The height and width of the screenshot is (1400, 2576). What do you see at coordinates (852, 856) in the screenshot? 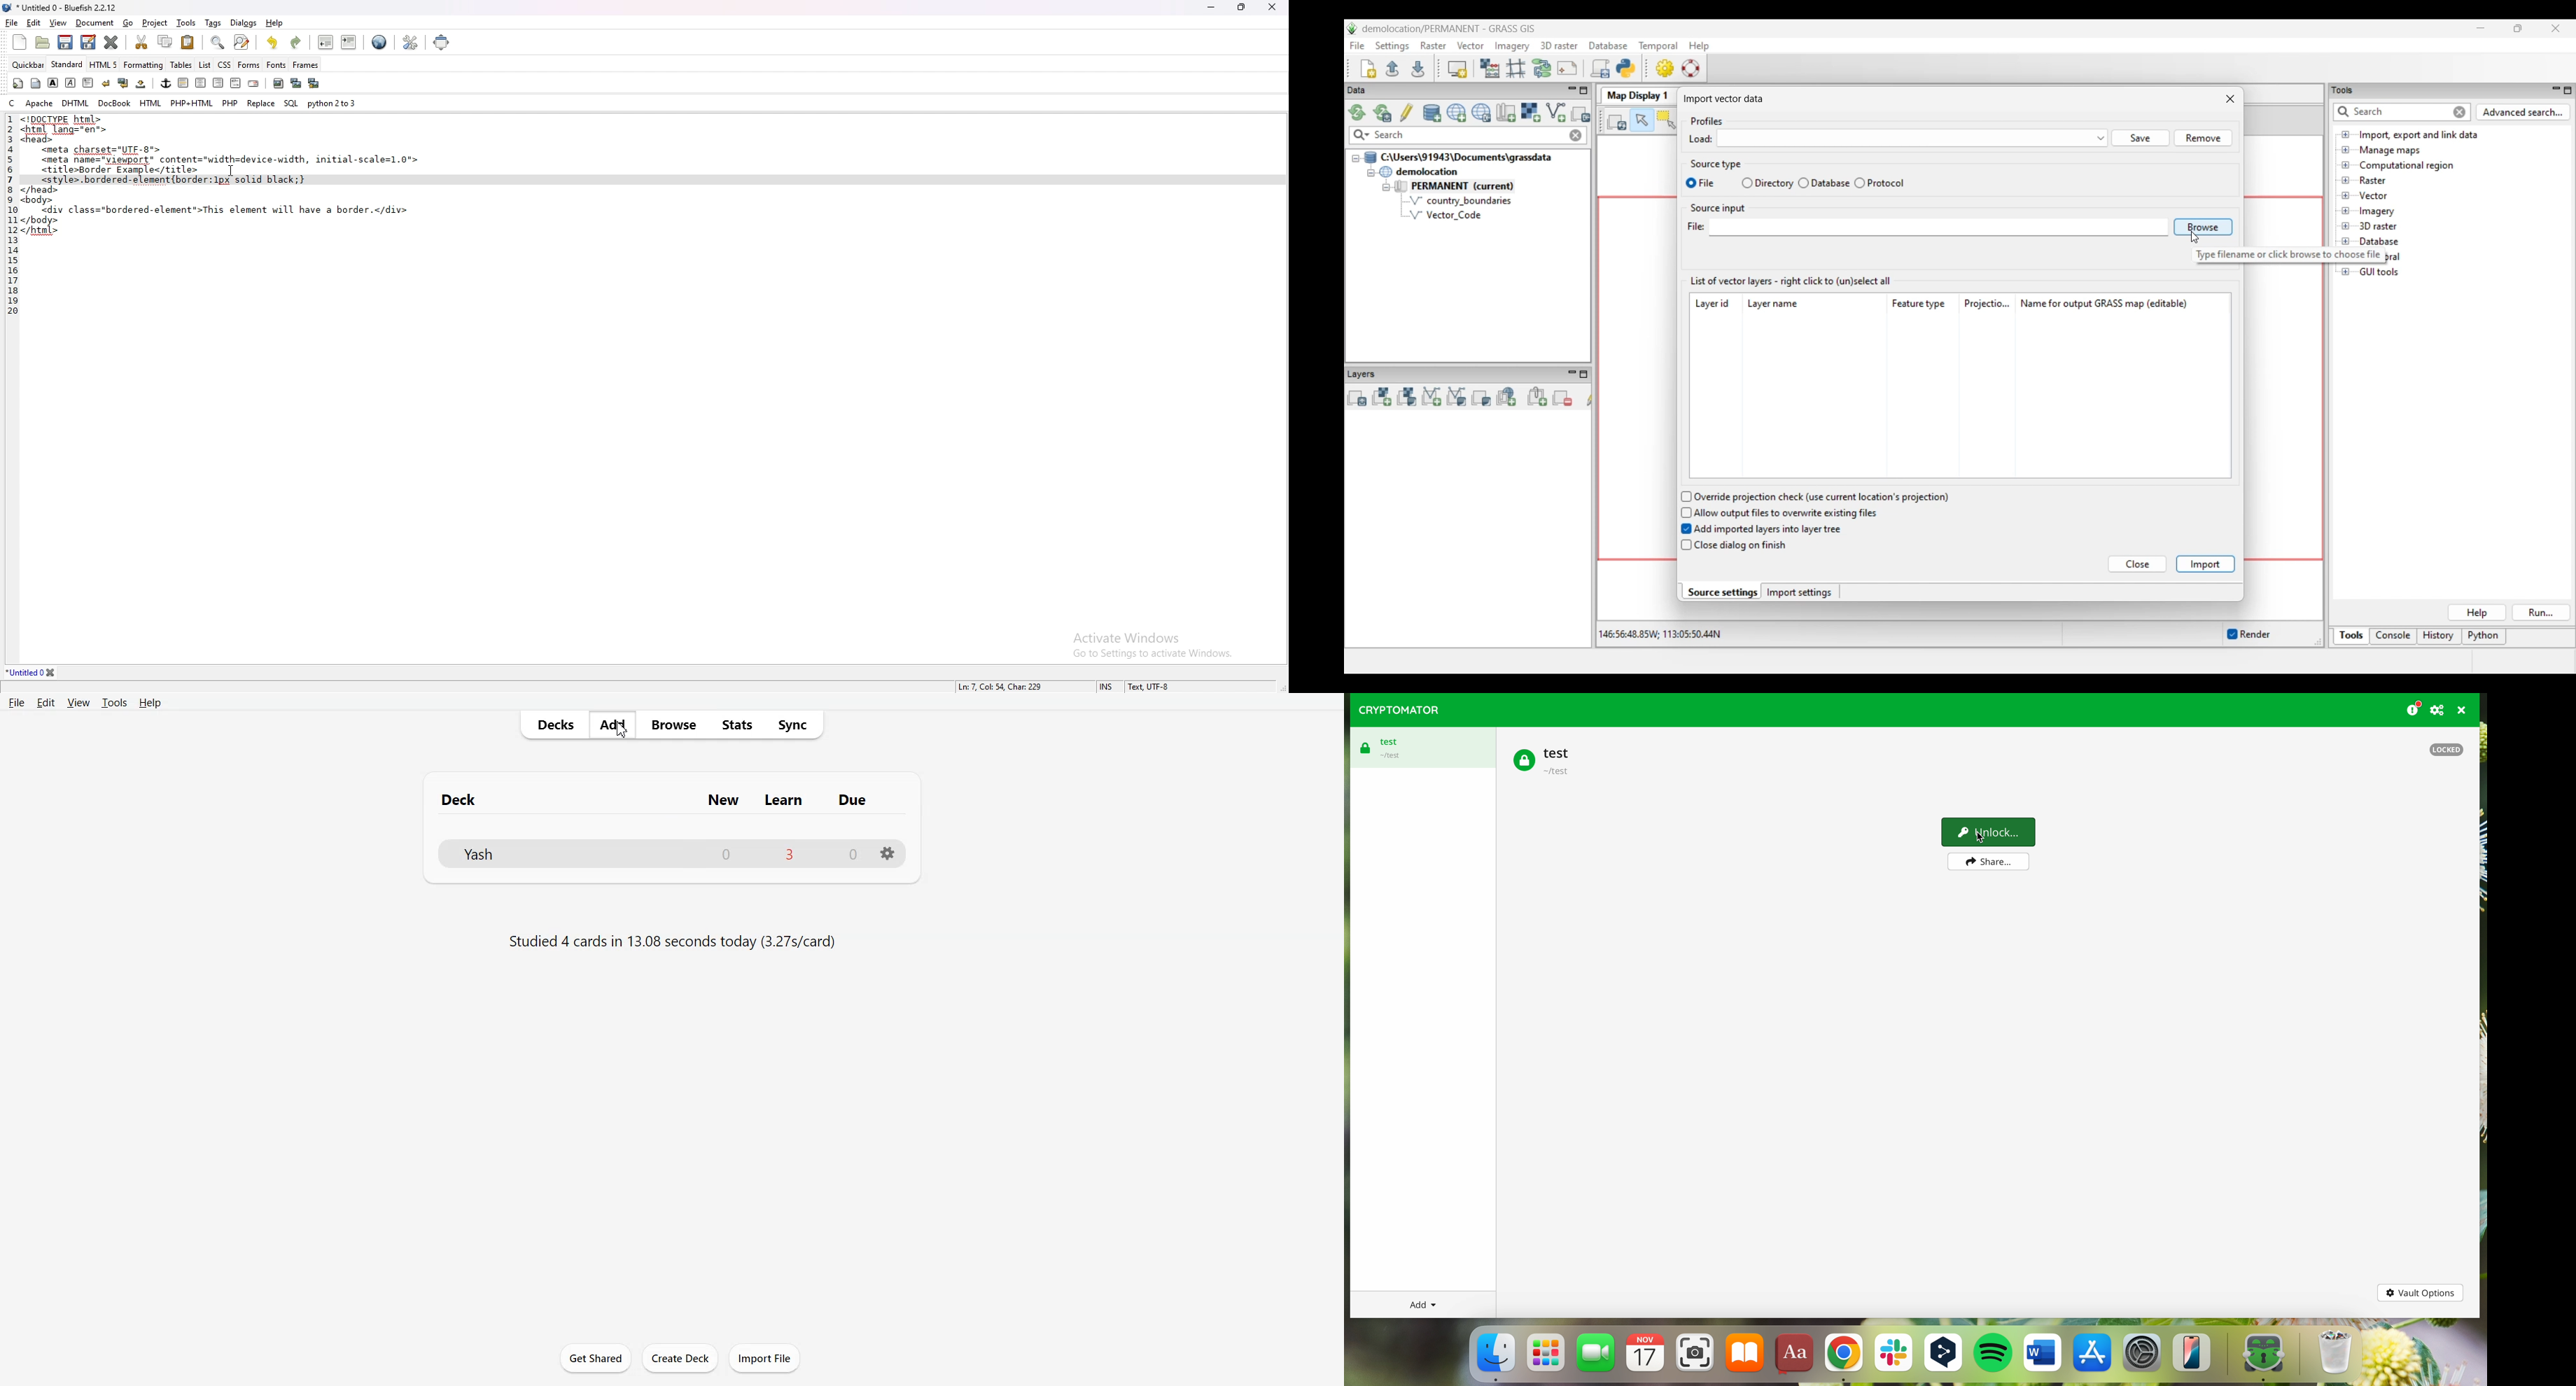
I see `0` at bounding box center [852, 856].